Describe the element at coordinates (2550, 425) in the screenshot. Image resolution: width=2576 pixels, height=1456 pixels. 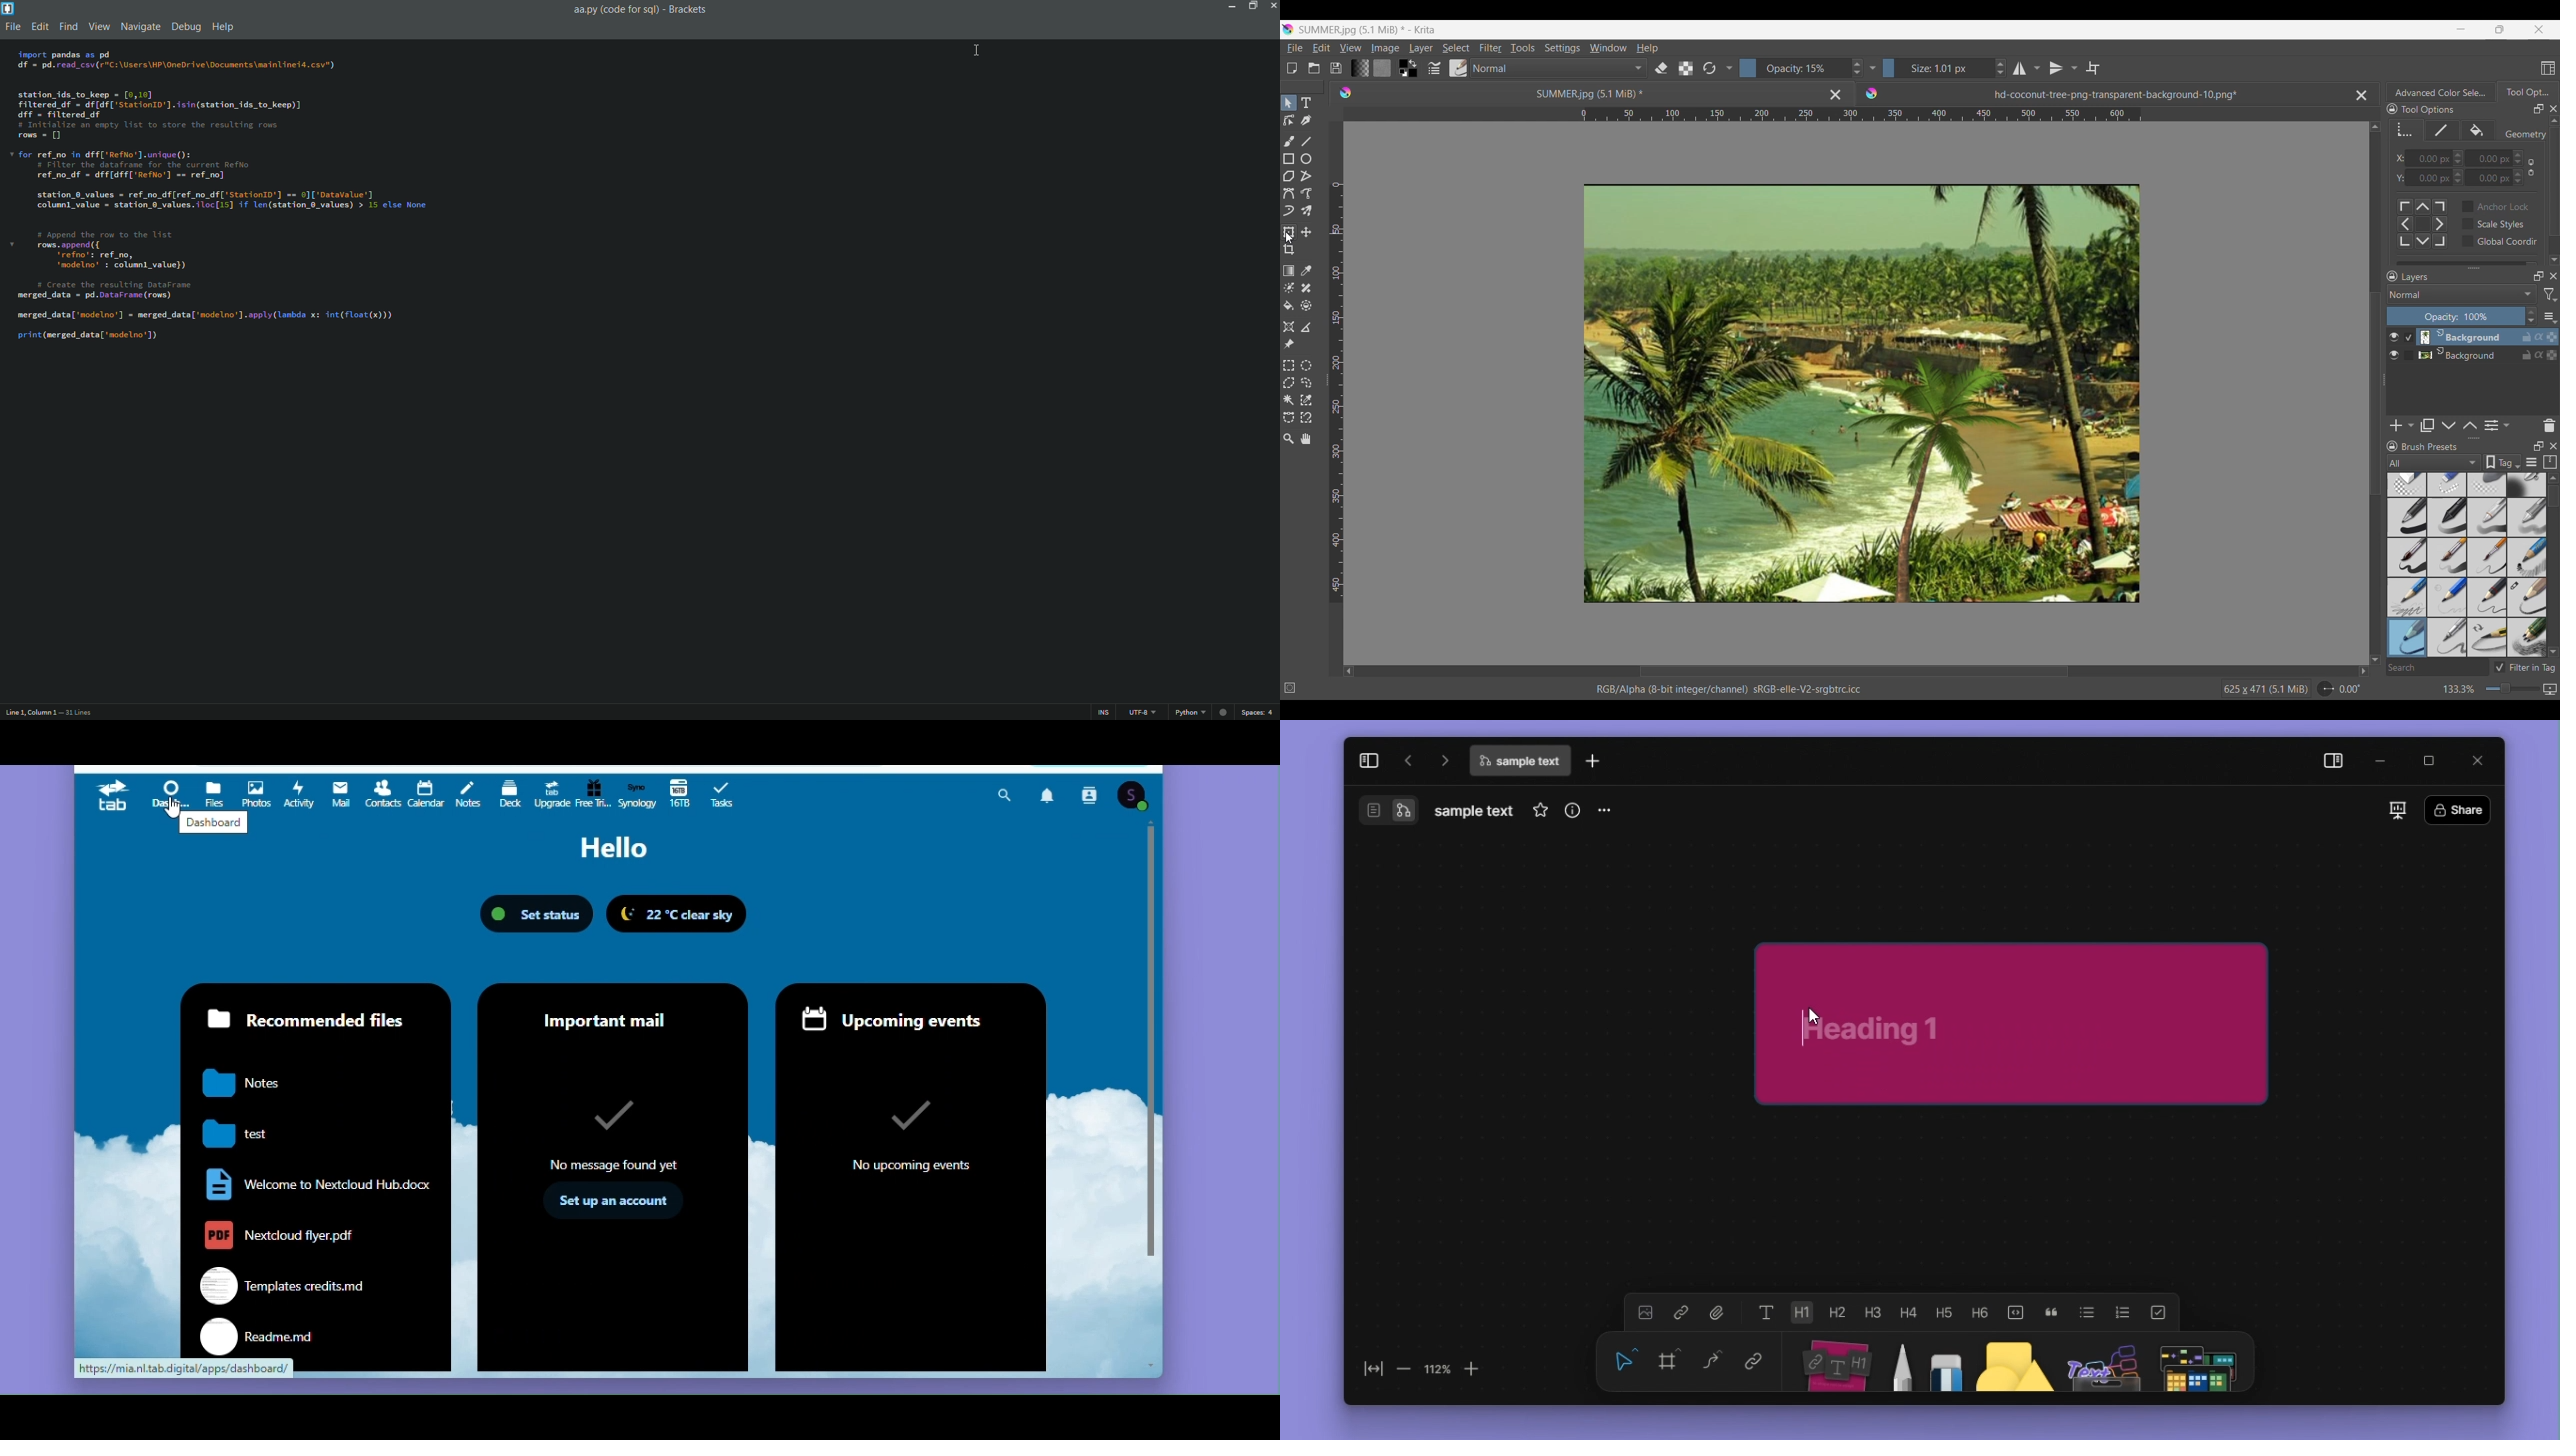
I see `Delete layer/mask` at that location.